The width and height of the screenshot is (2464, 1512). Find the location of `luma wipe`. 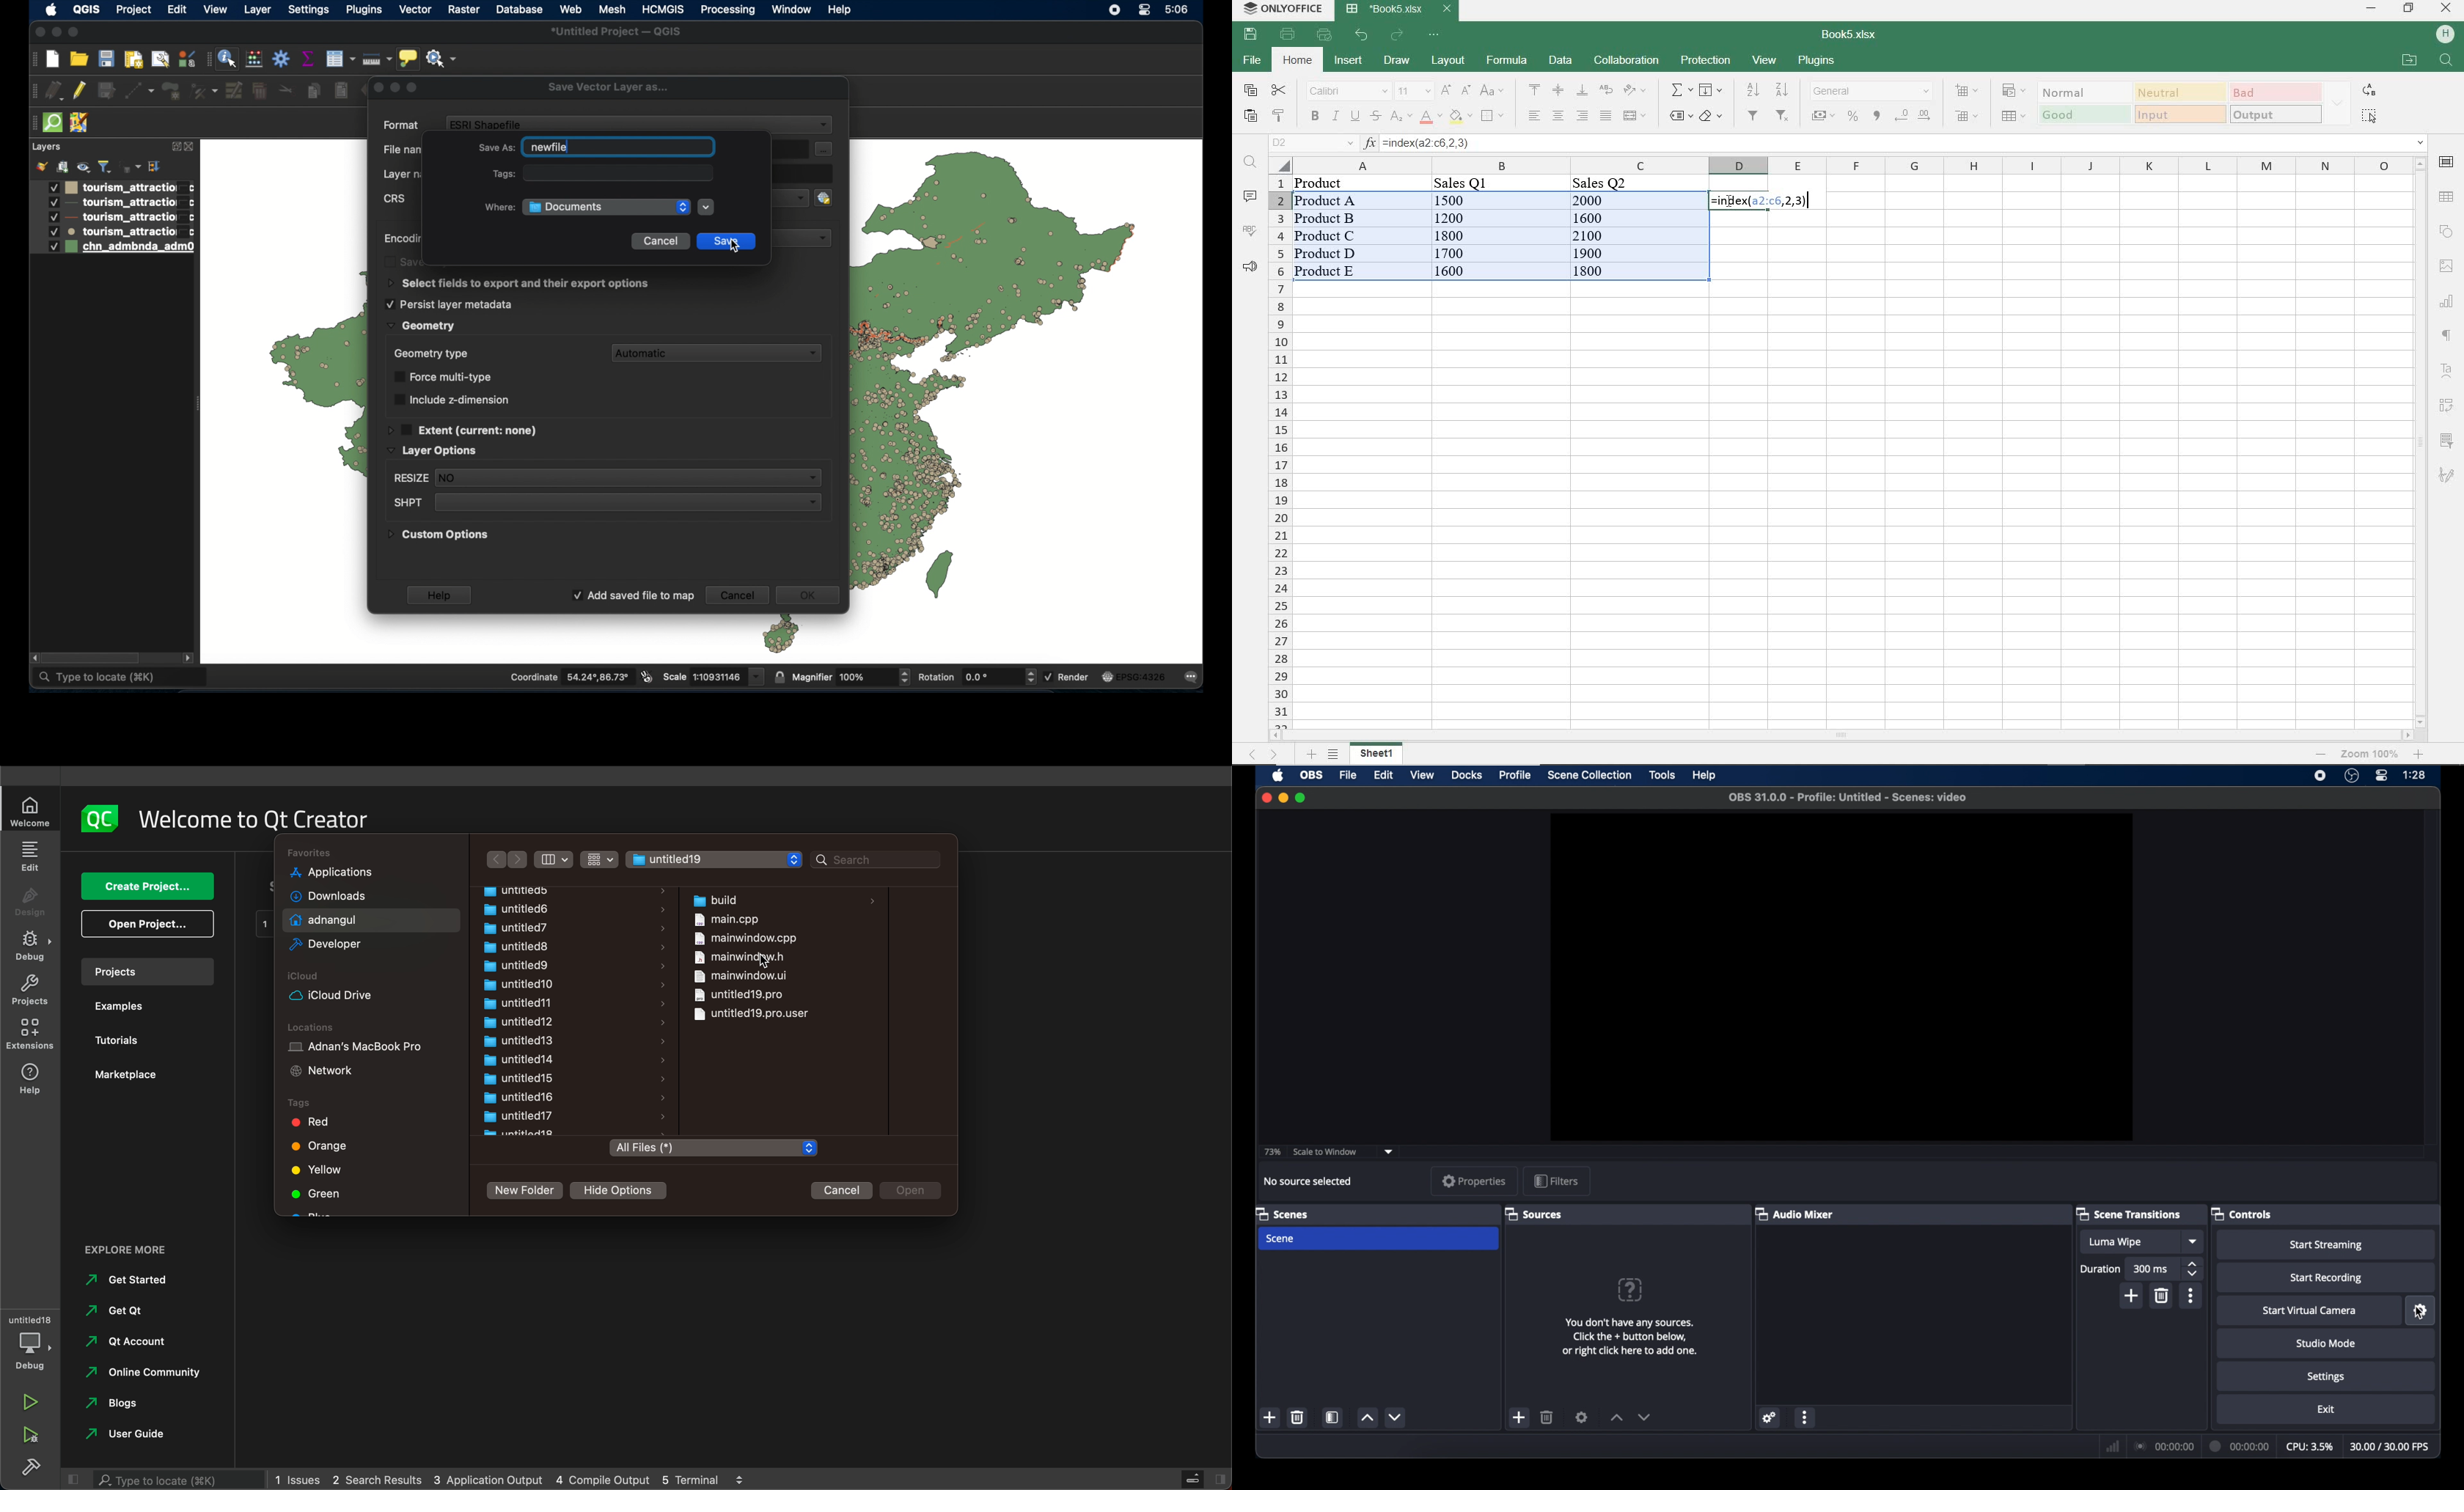

luma wipe is located at coordinates (2130, 1242).